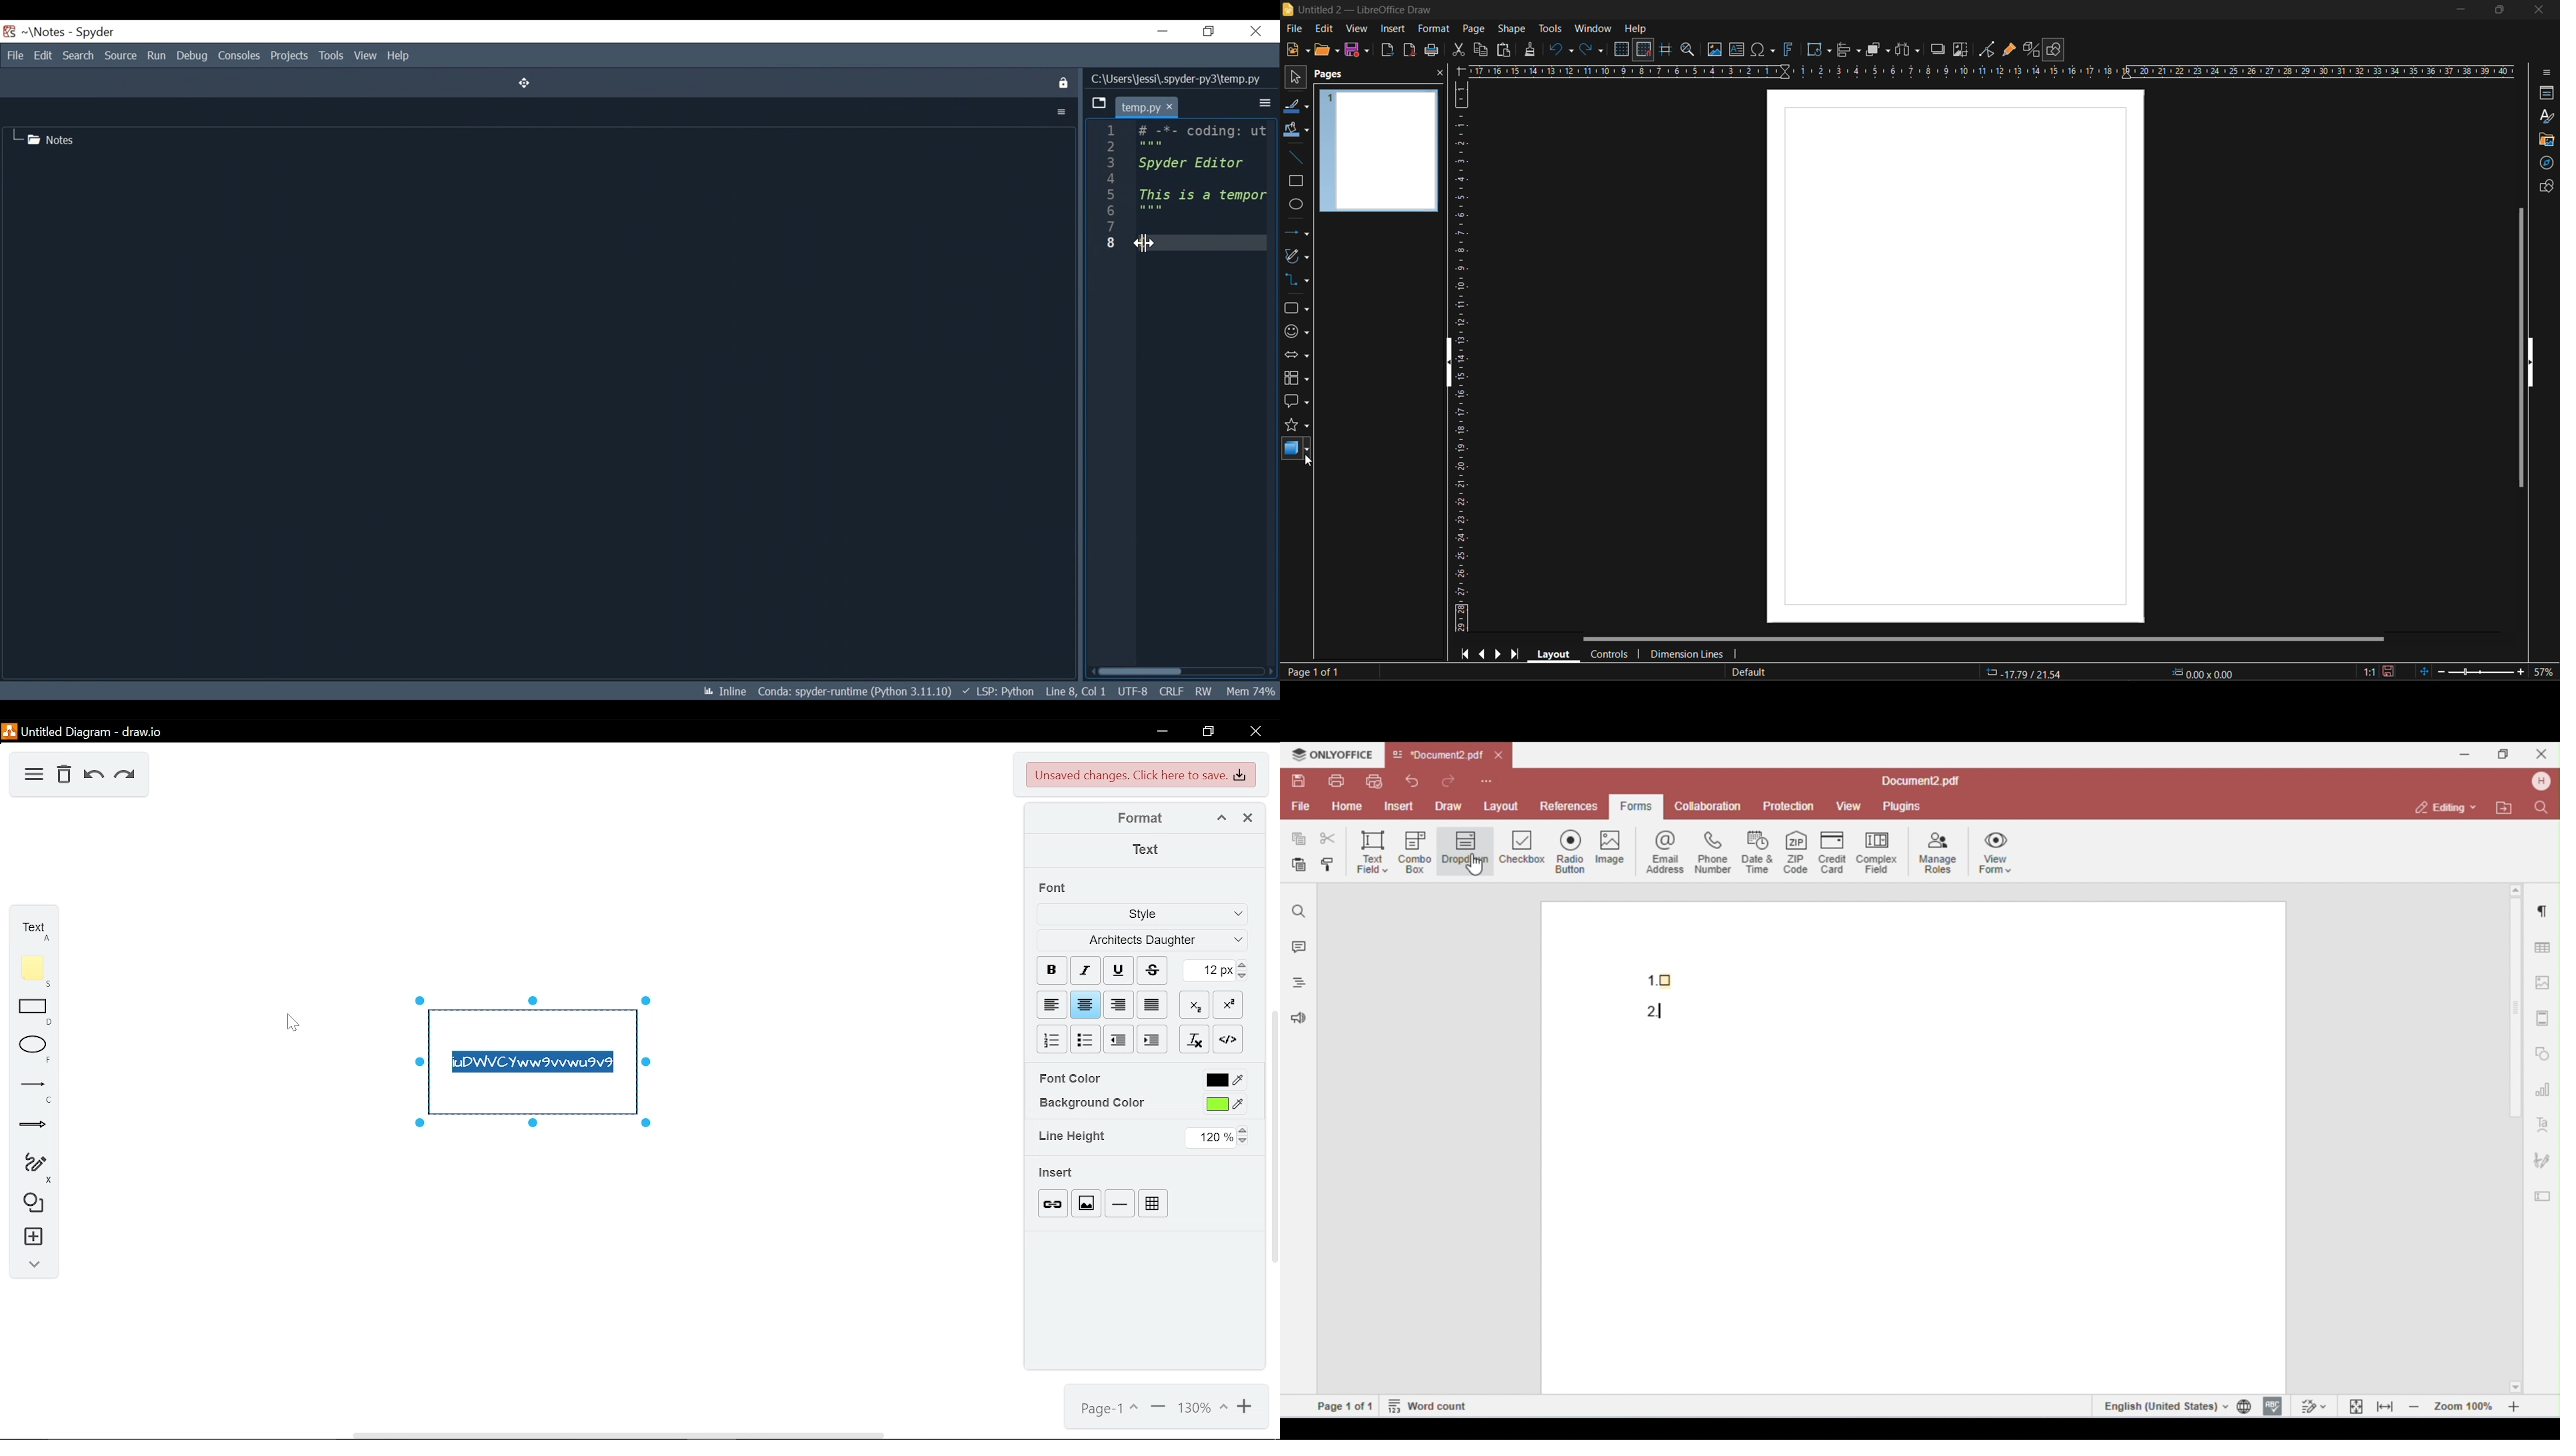 The height and width of the screenshot is (1456, 2576). What do you see at coordinates (1359, 51) in the screenshot?
I see `save` at bounding box center [1359, 51].